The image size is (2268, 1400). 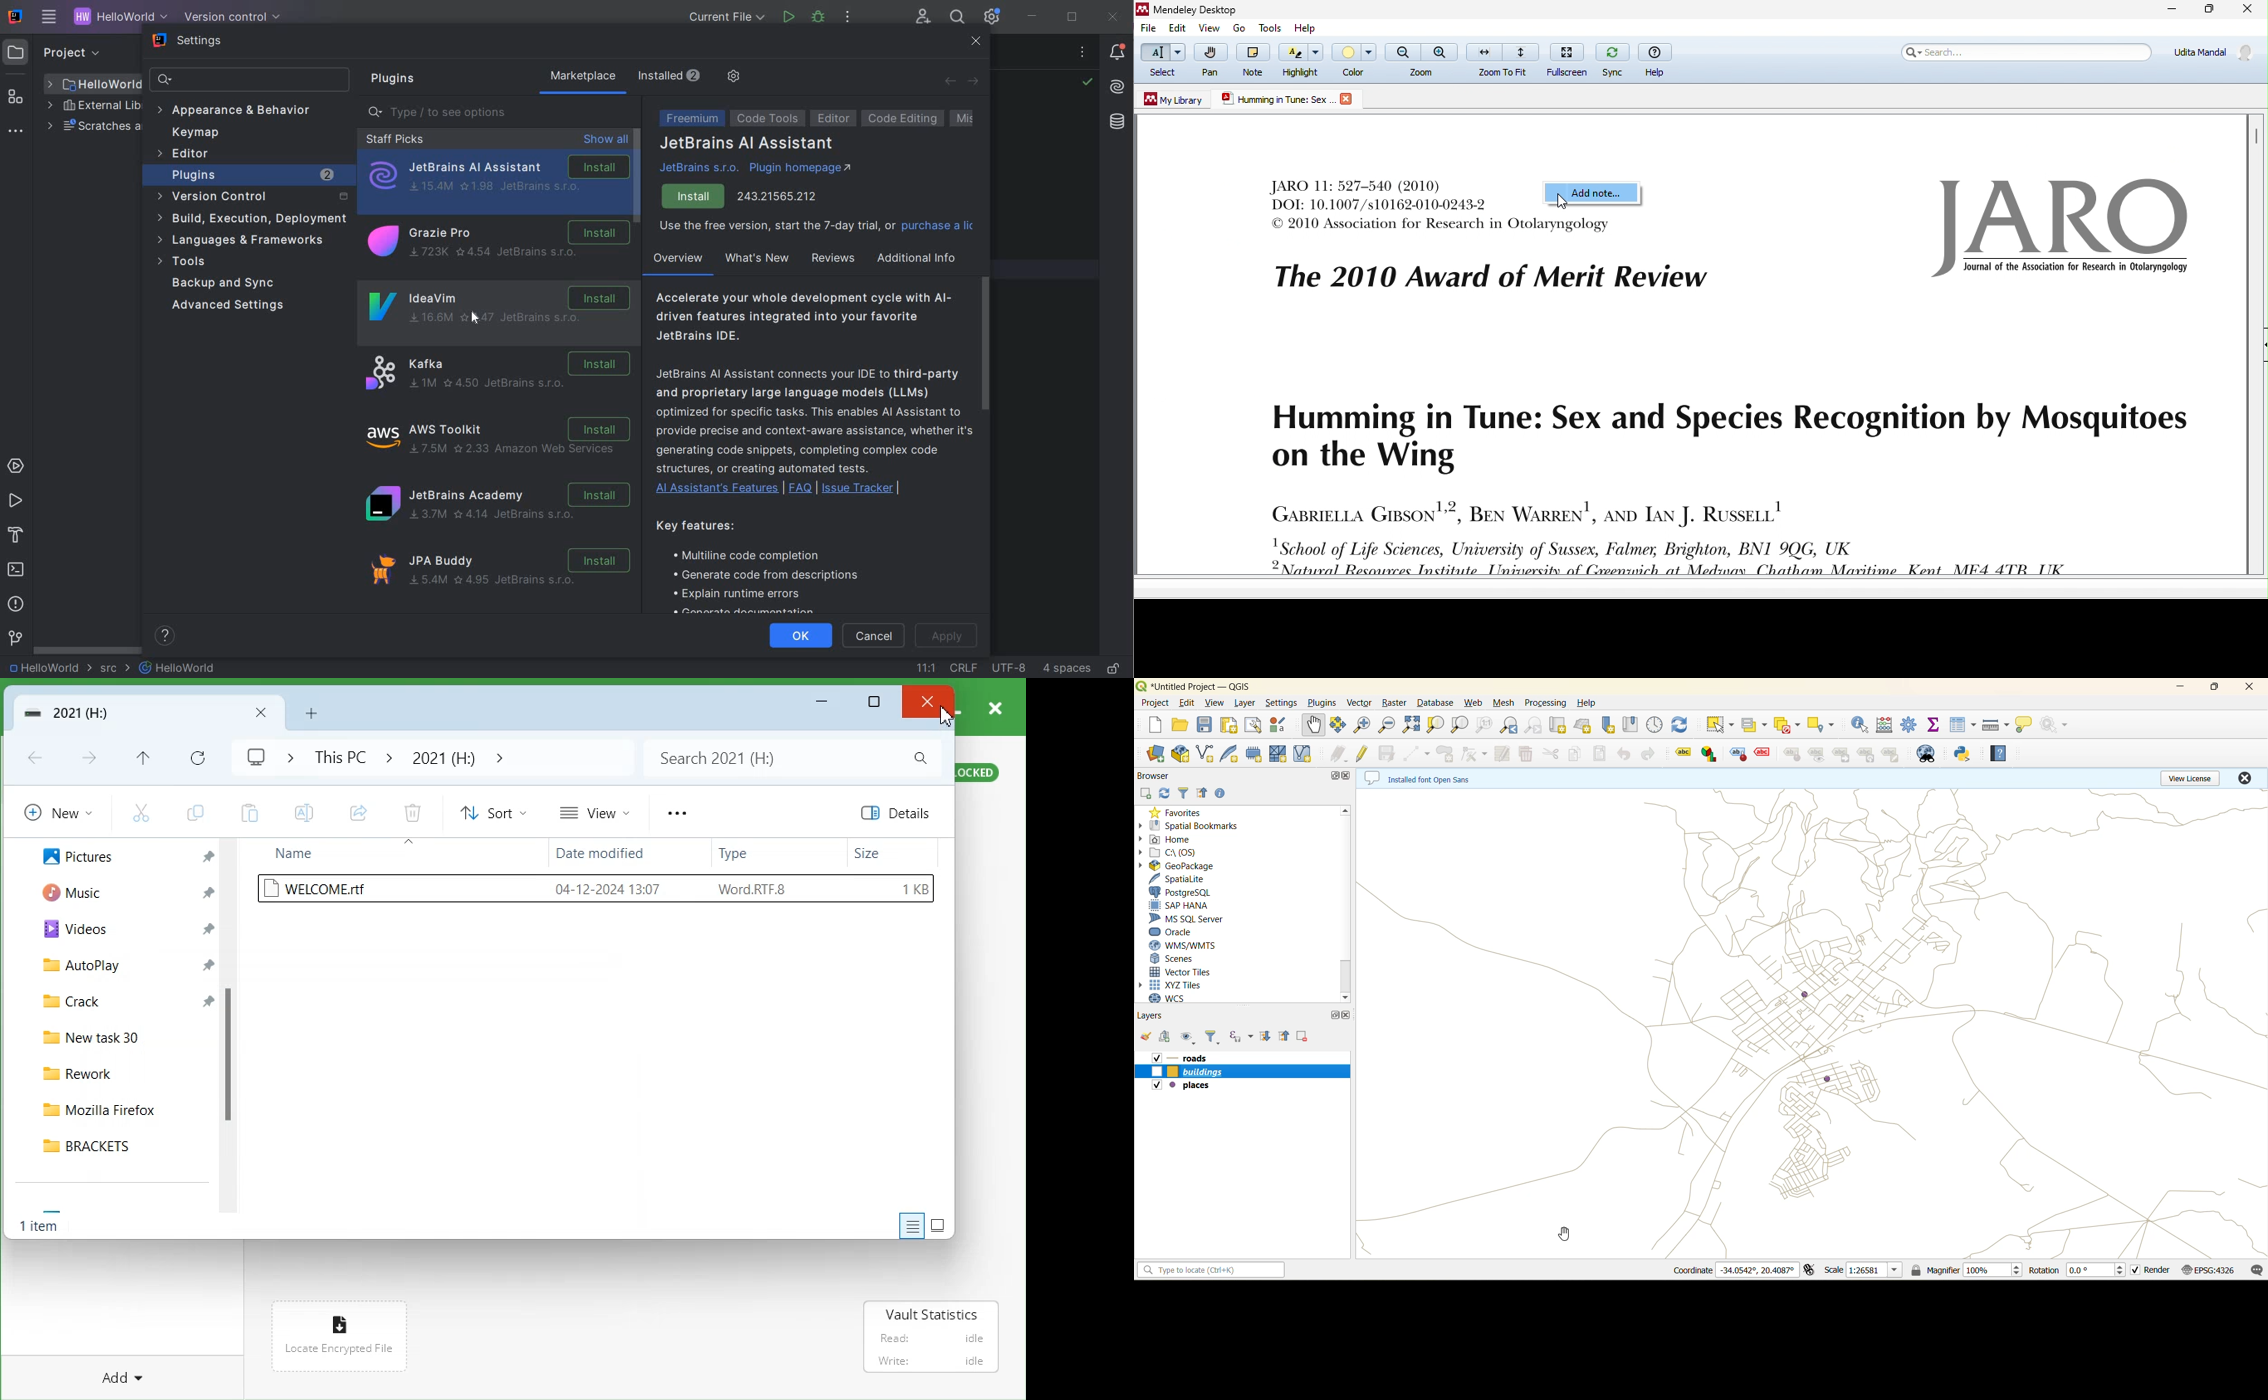 What do you see at coordinates (1203, 794) in the screenshot?
I see `collapse all` at bounding box center [1203, 794].